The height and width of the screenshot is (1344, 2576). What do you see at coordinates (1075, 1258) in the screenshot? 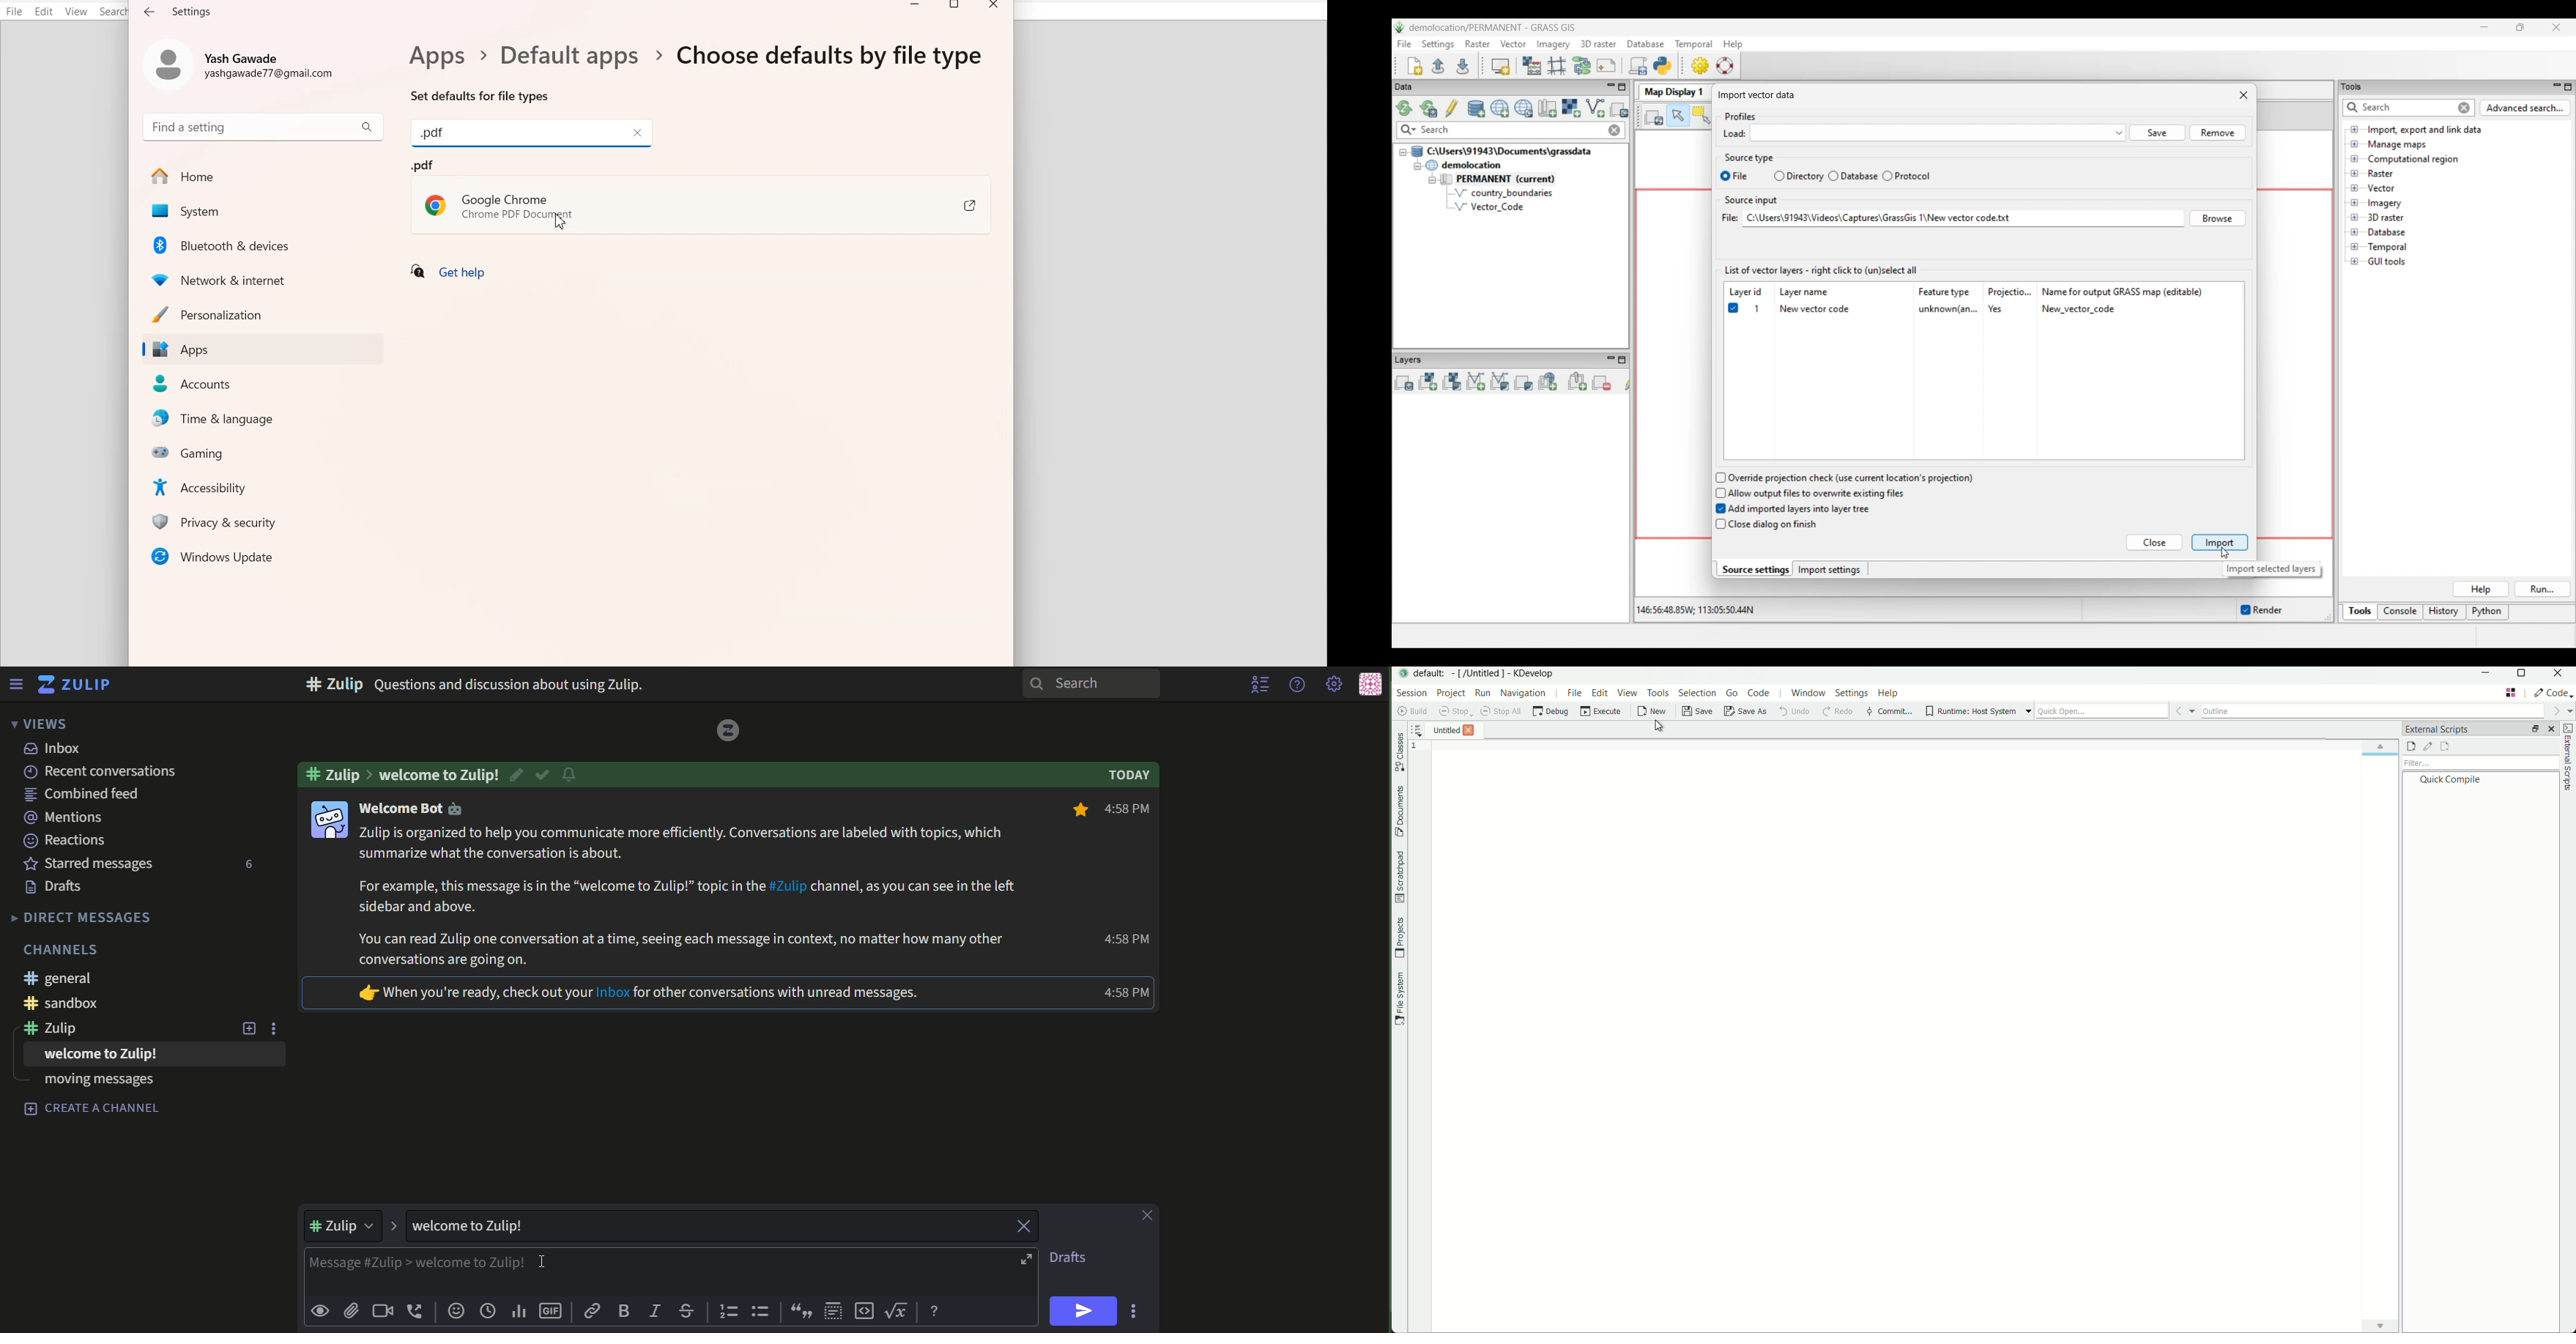
I see `text` at bounding box center [1075, 1258].